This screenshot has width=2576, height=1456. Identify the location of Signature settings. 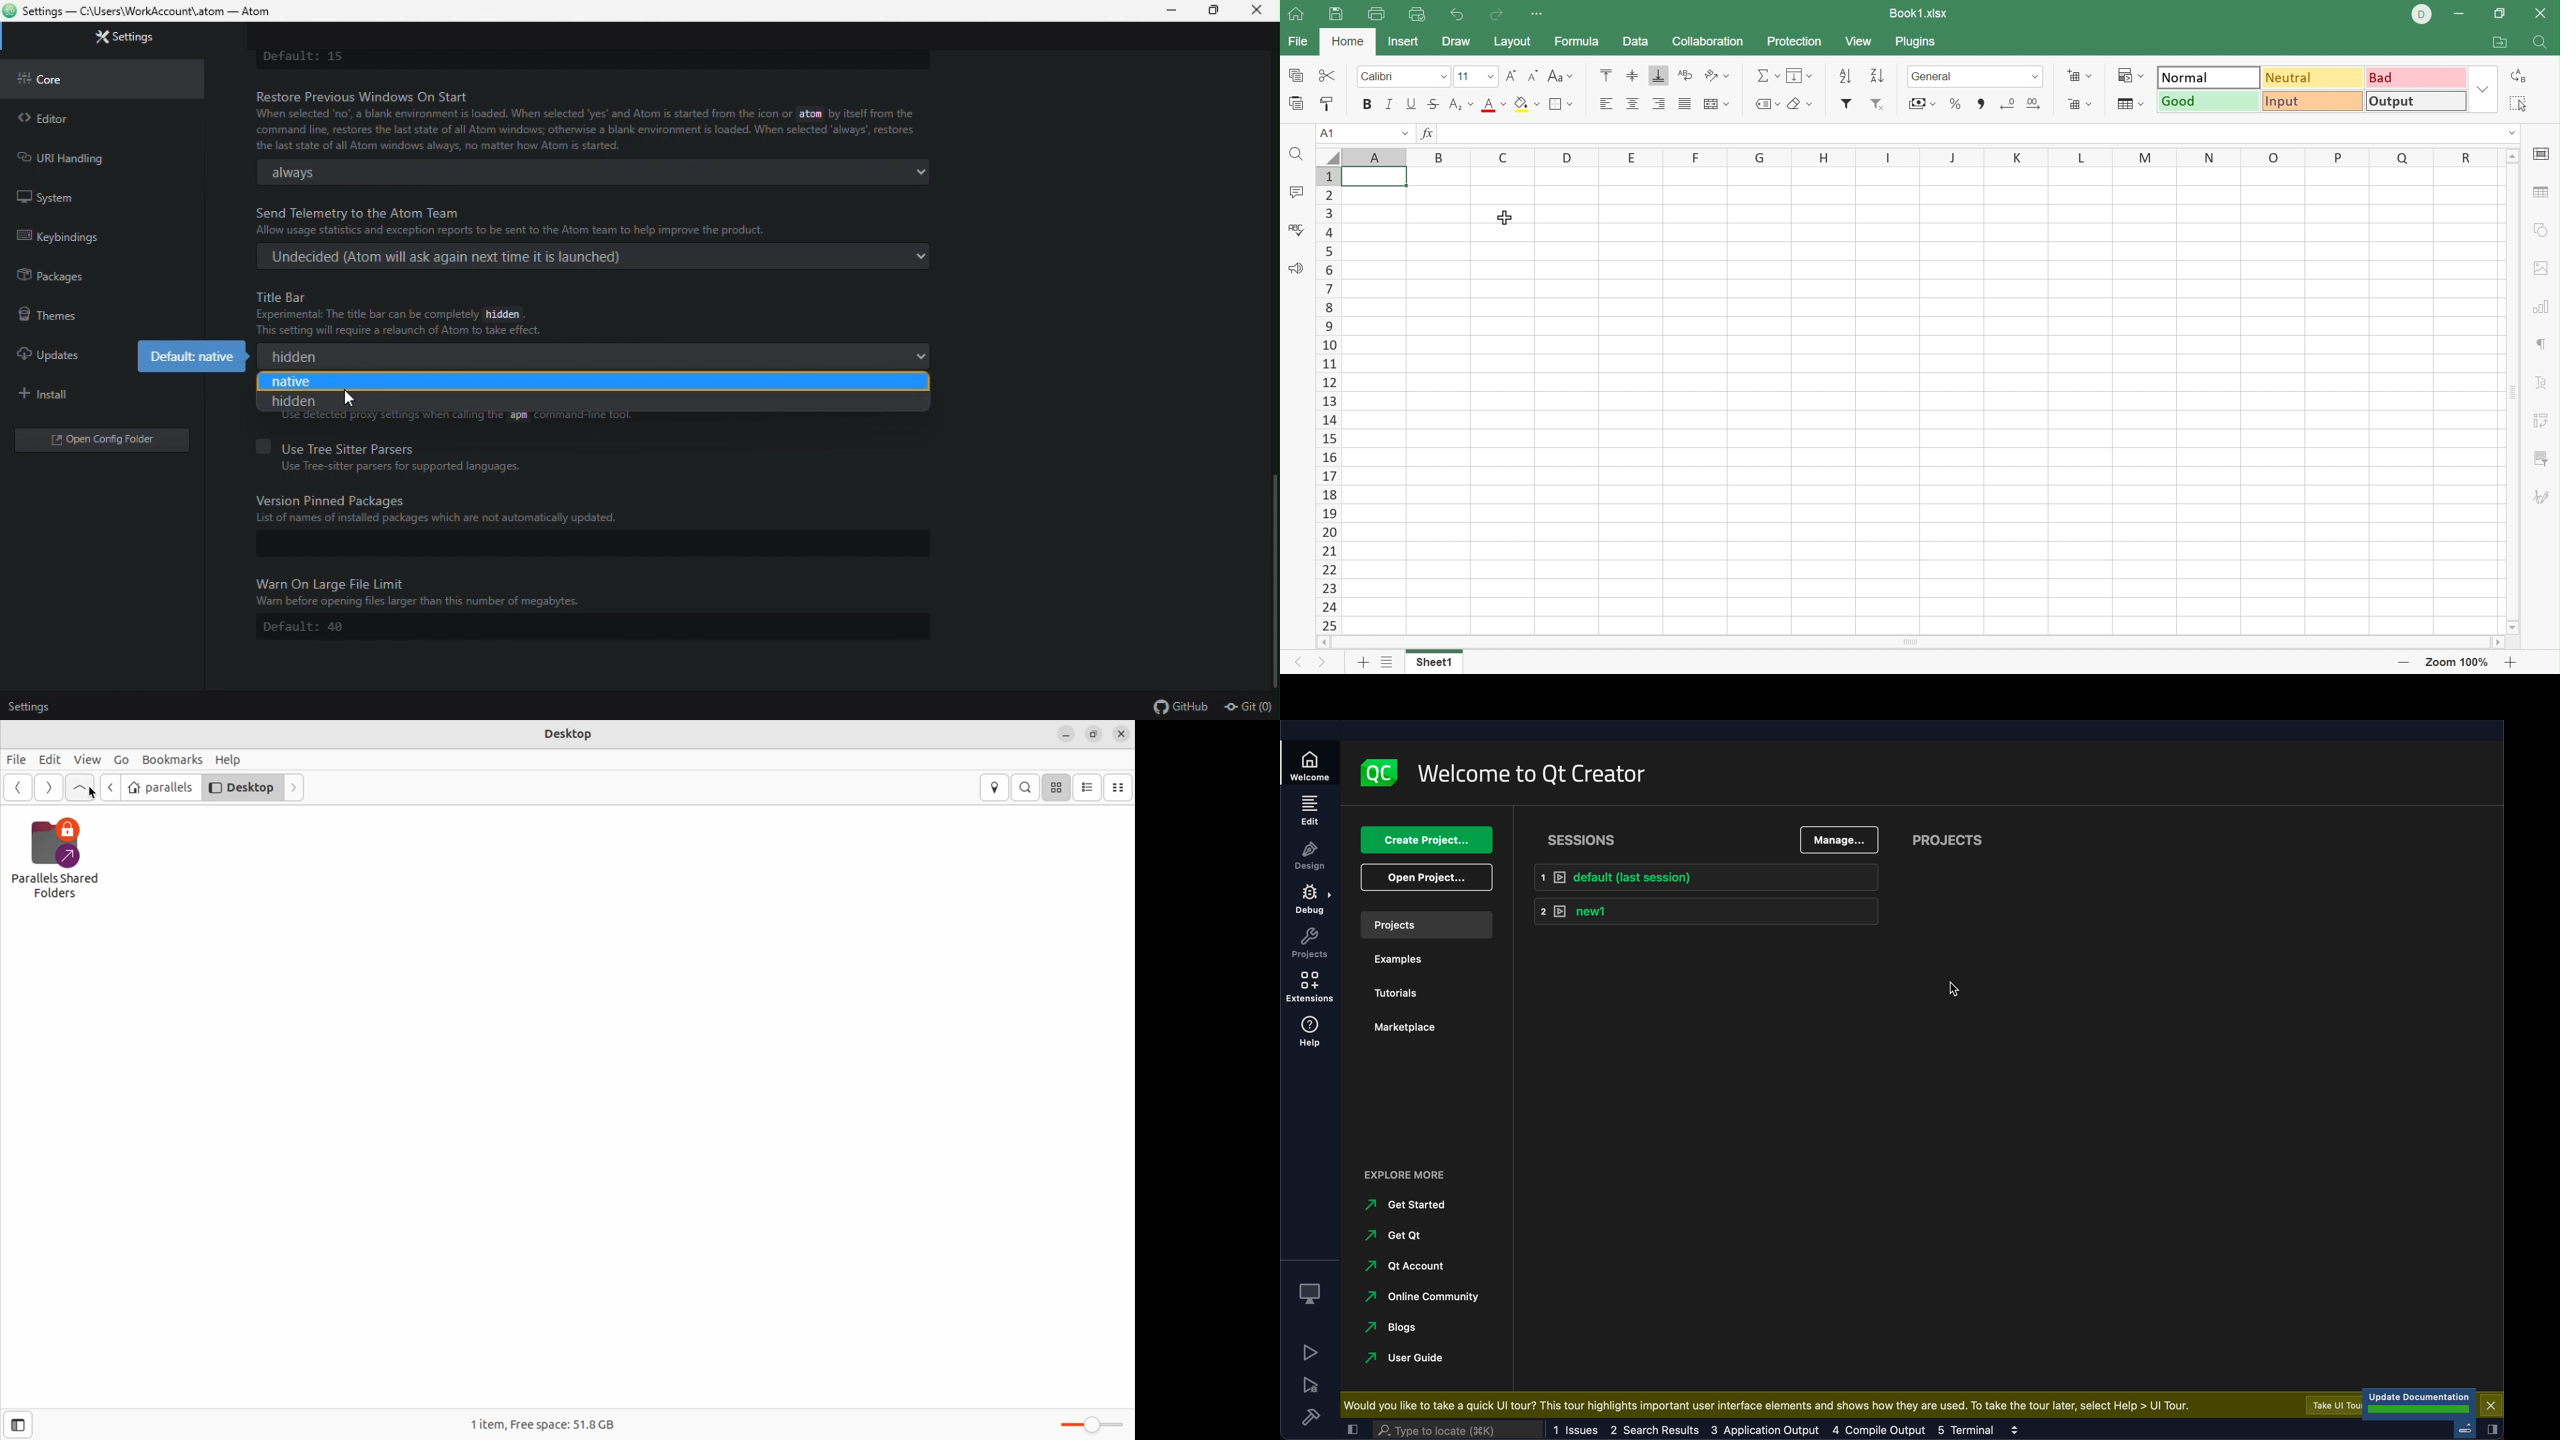
(2544, 500).